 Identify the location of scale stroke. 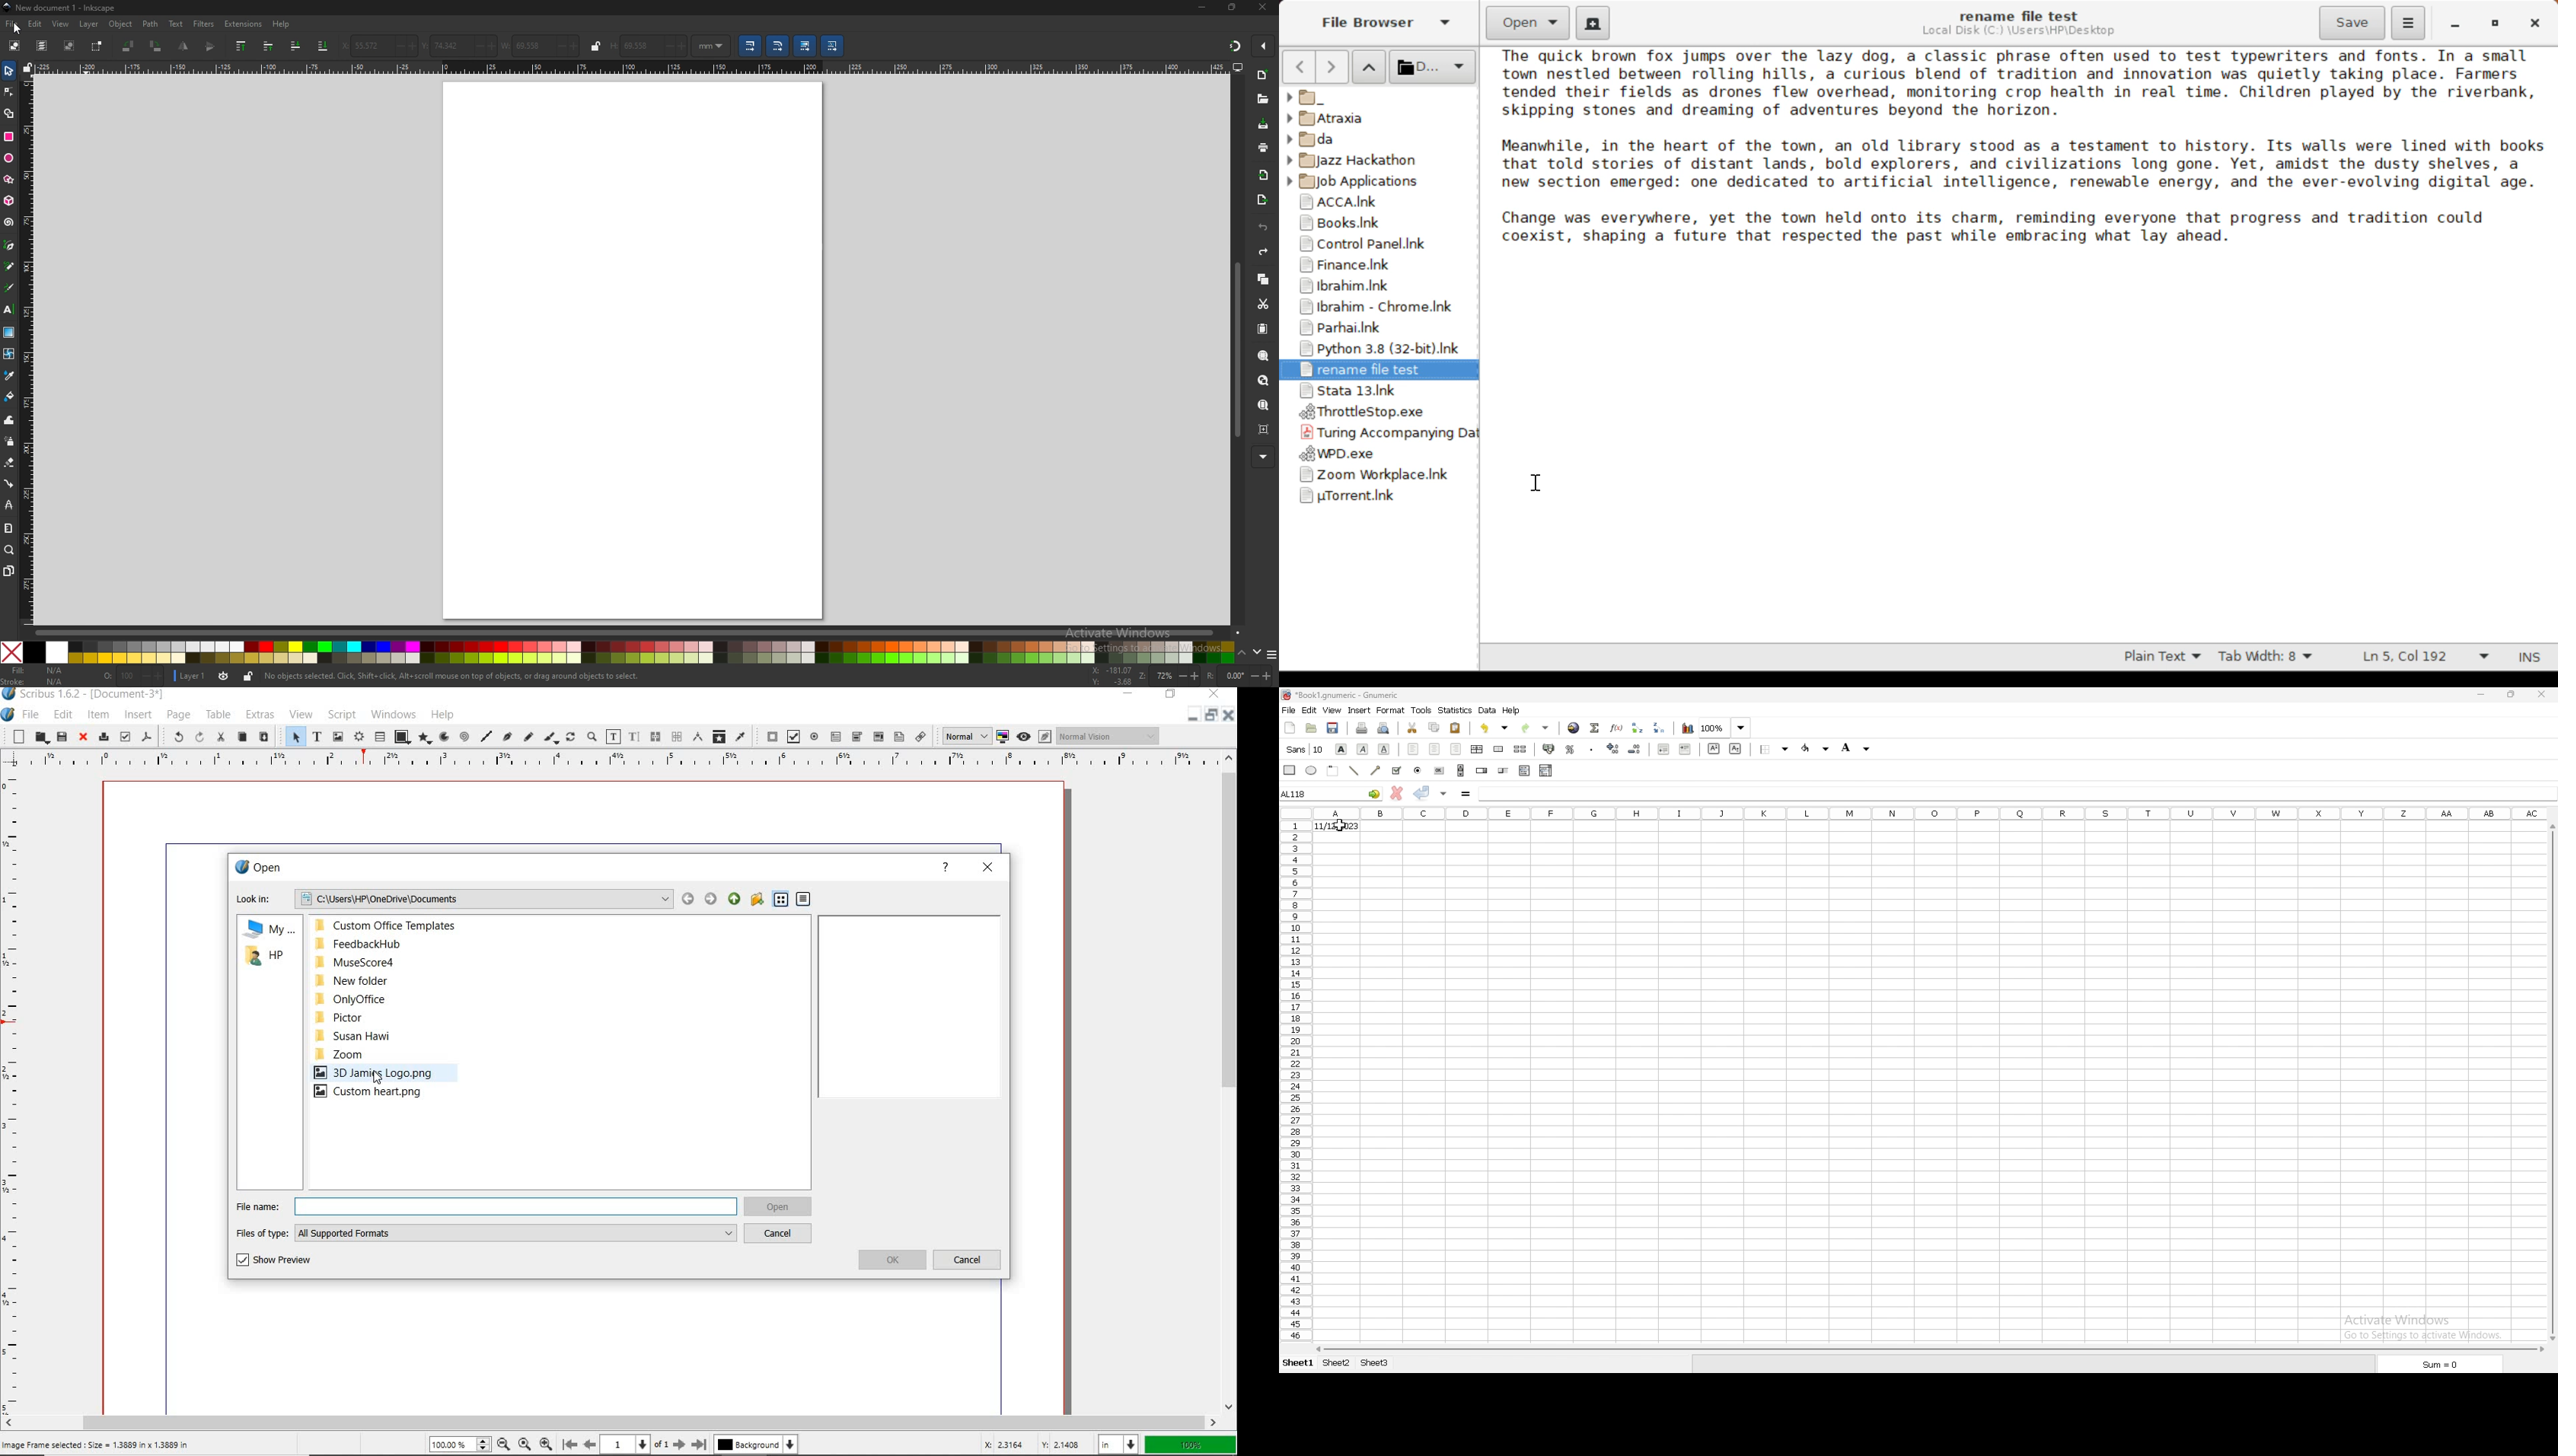
(751, 46).